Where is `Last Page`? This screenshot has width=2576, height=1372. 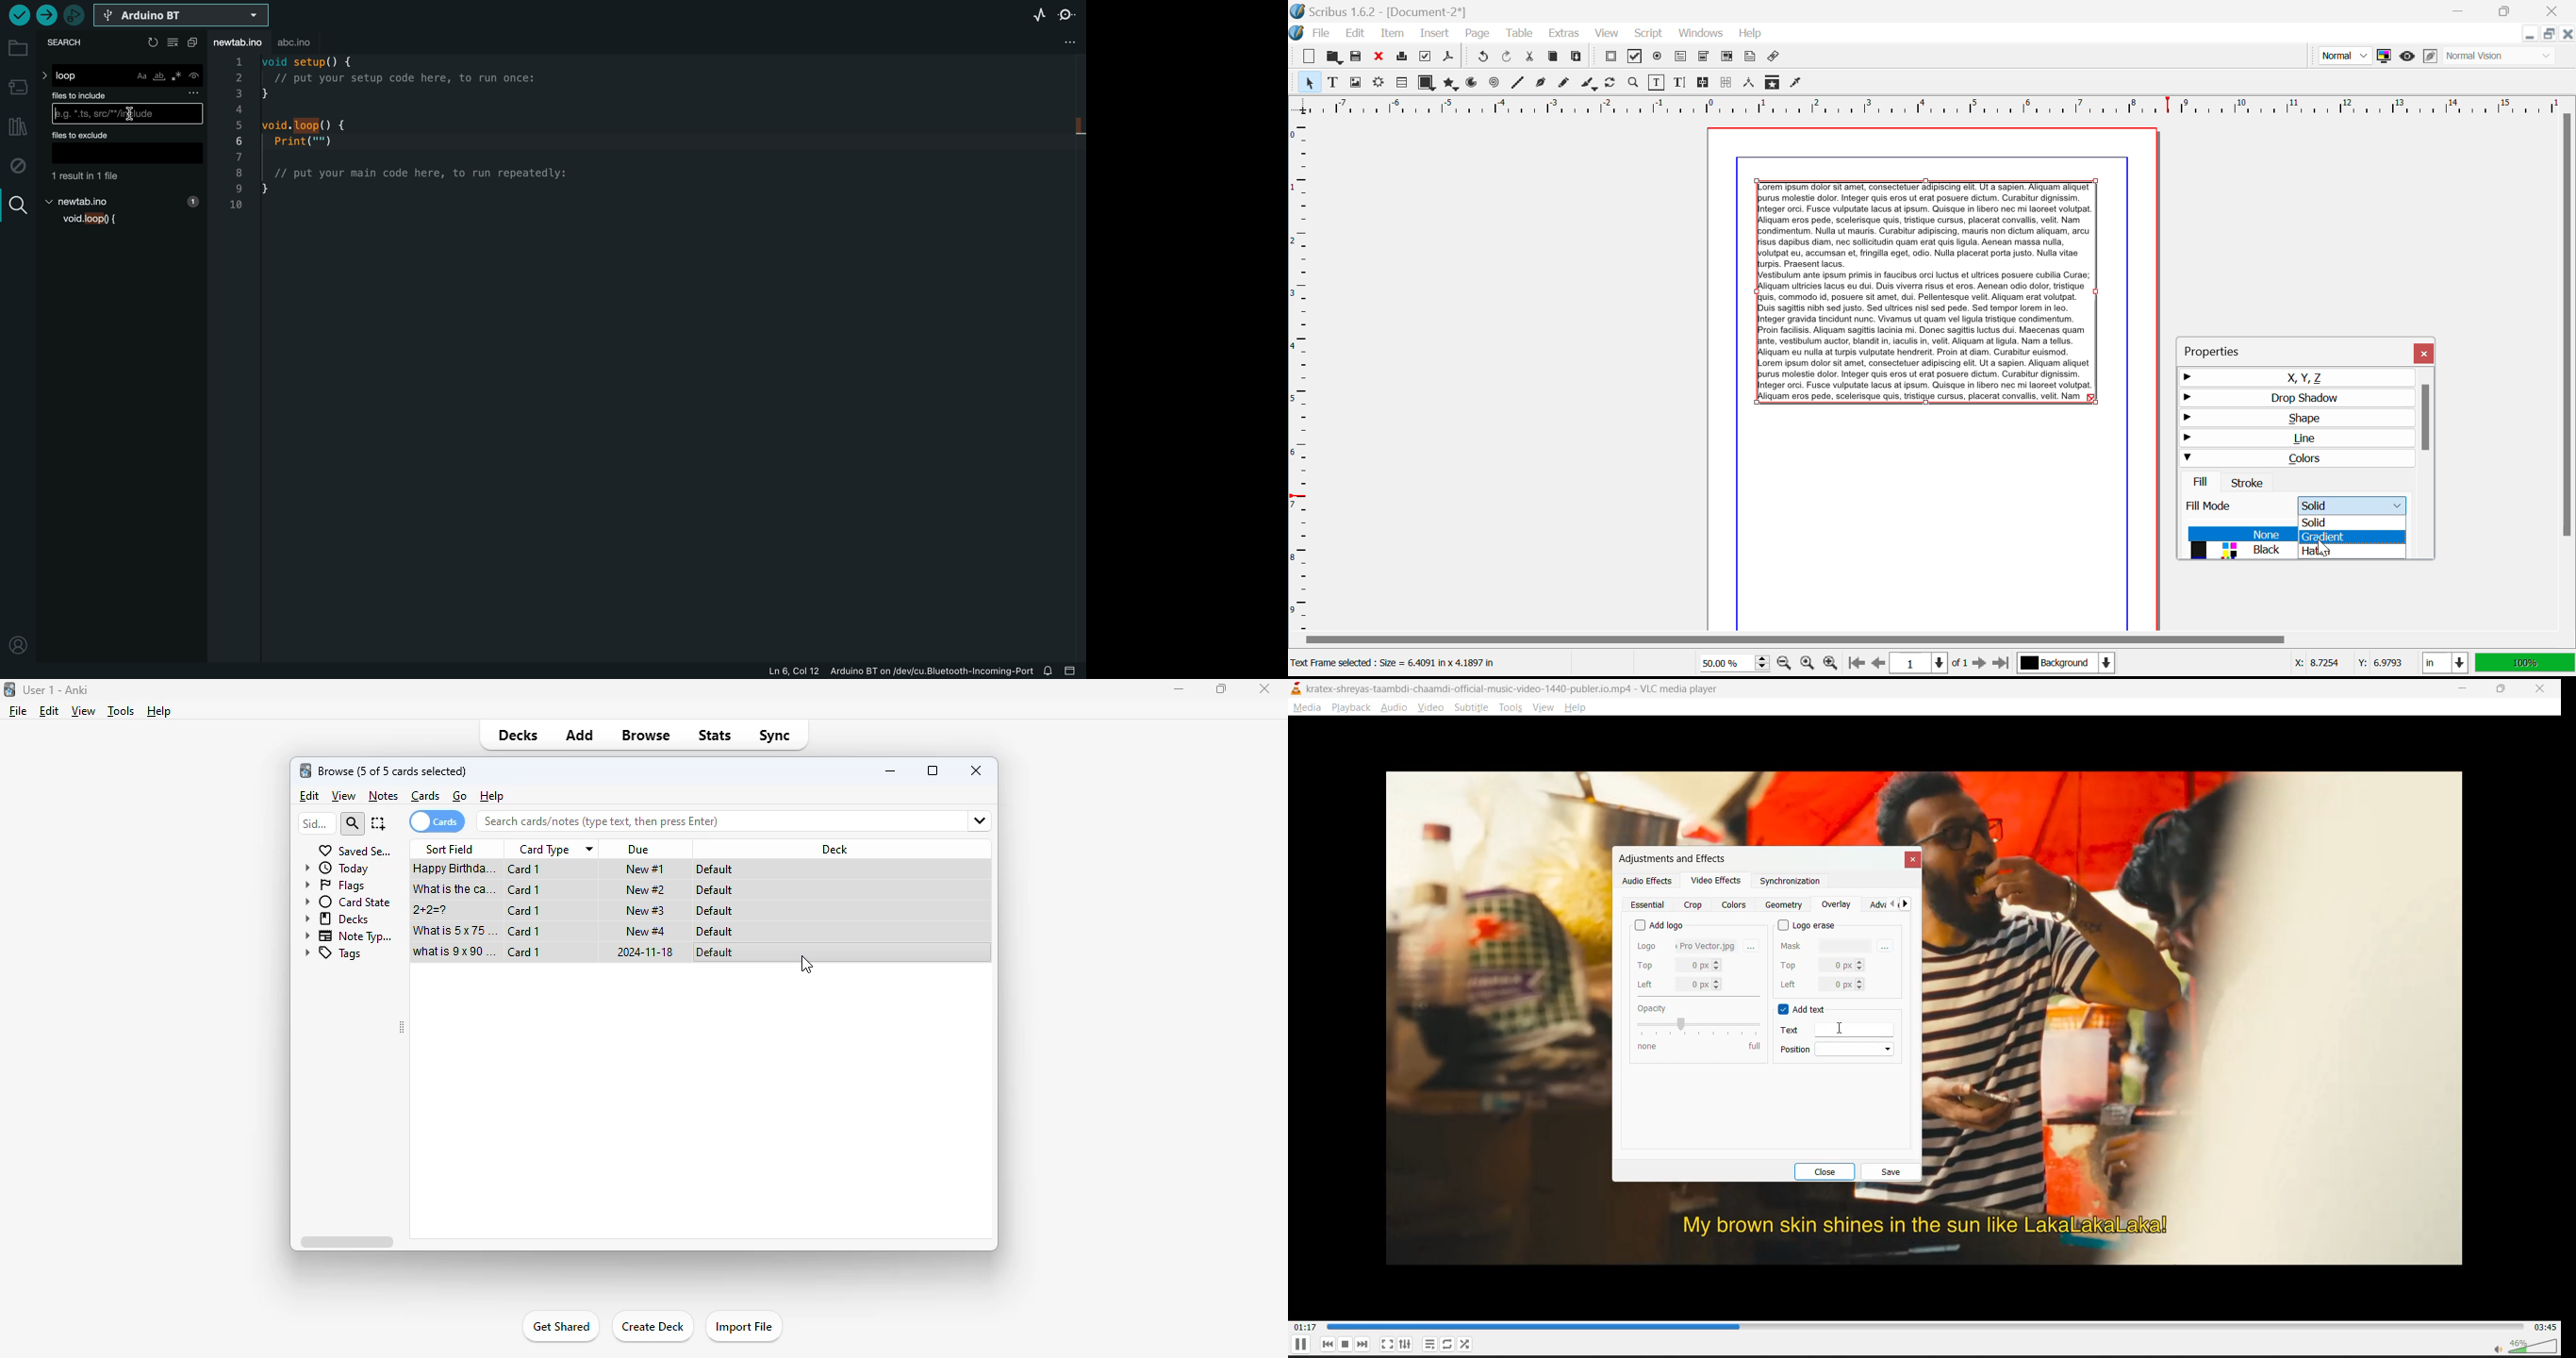 Last Page is located at coordinates (2000, 664).